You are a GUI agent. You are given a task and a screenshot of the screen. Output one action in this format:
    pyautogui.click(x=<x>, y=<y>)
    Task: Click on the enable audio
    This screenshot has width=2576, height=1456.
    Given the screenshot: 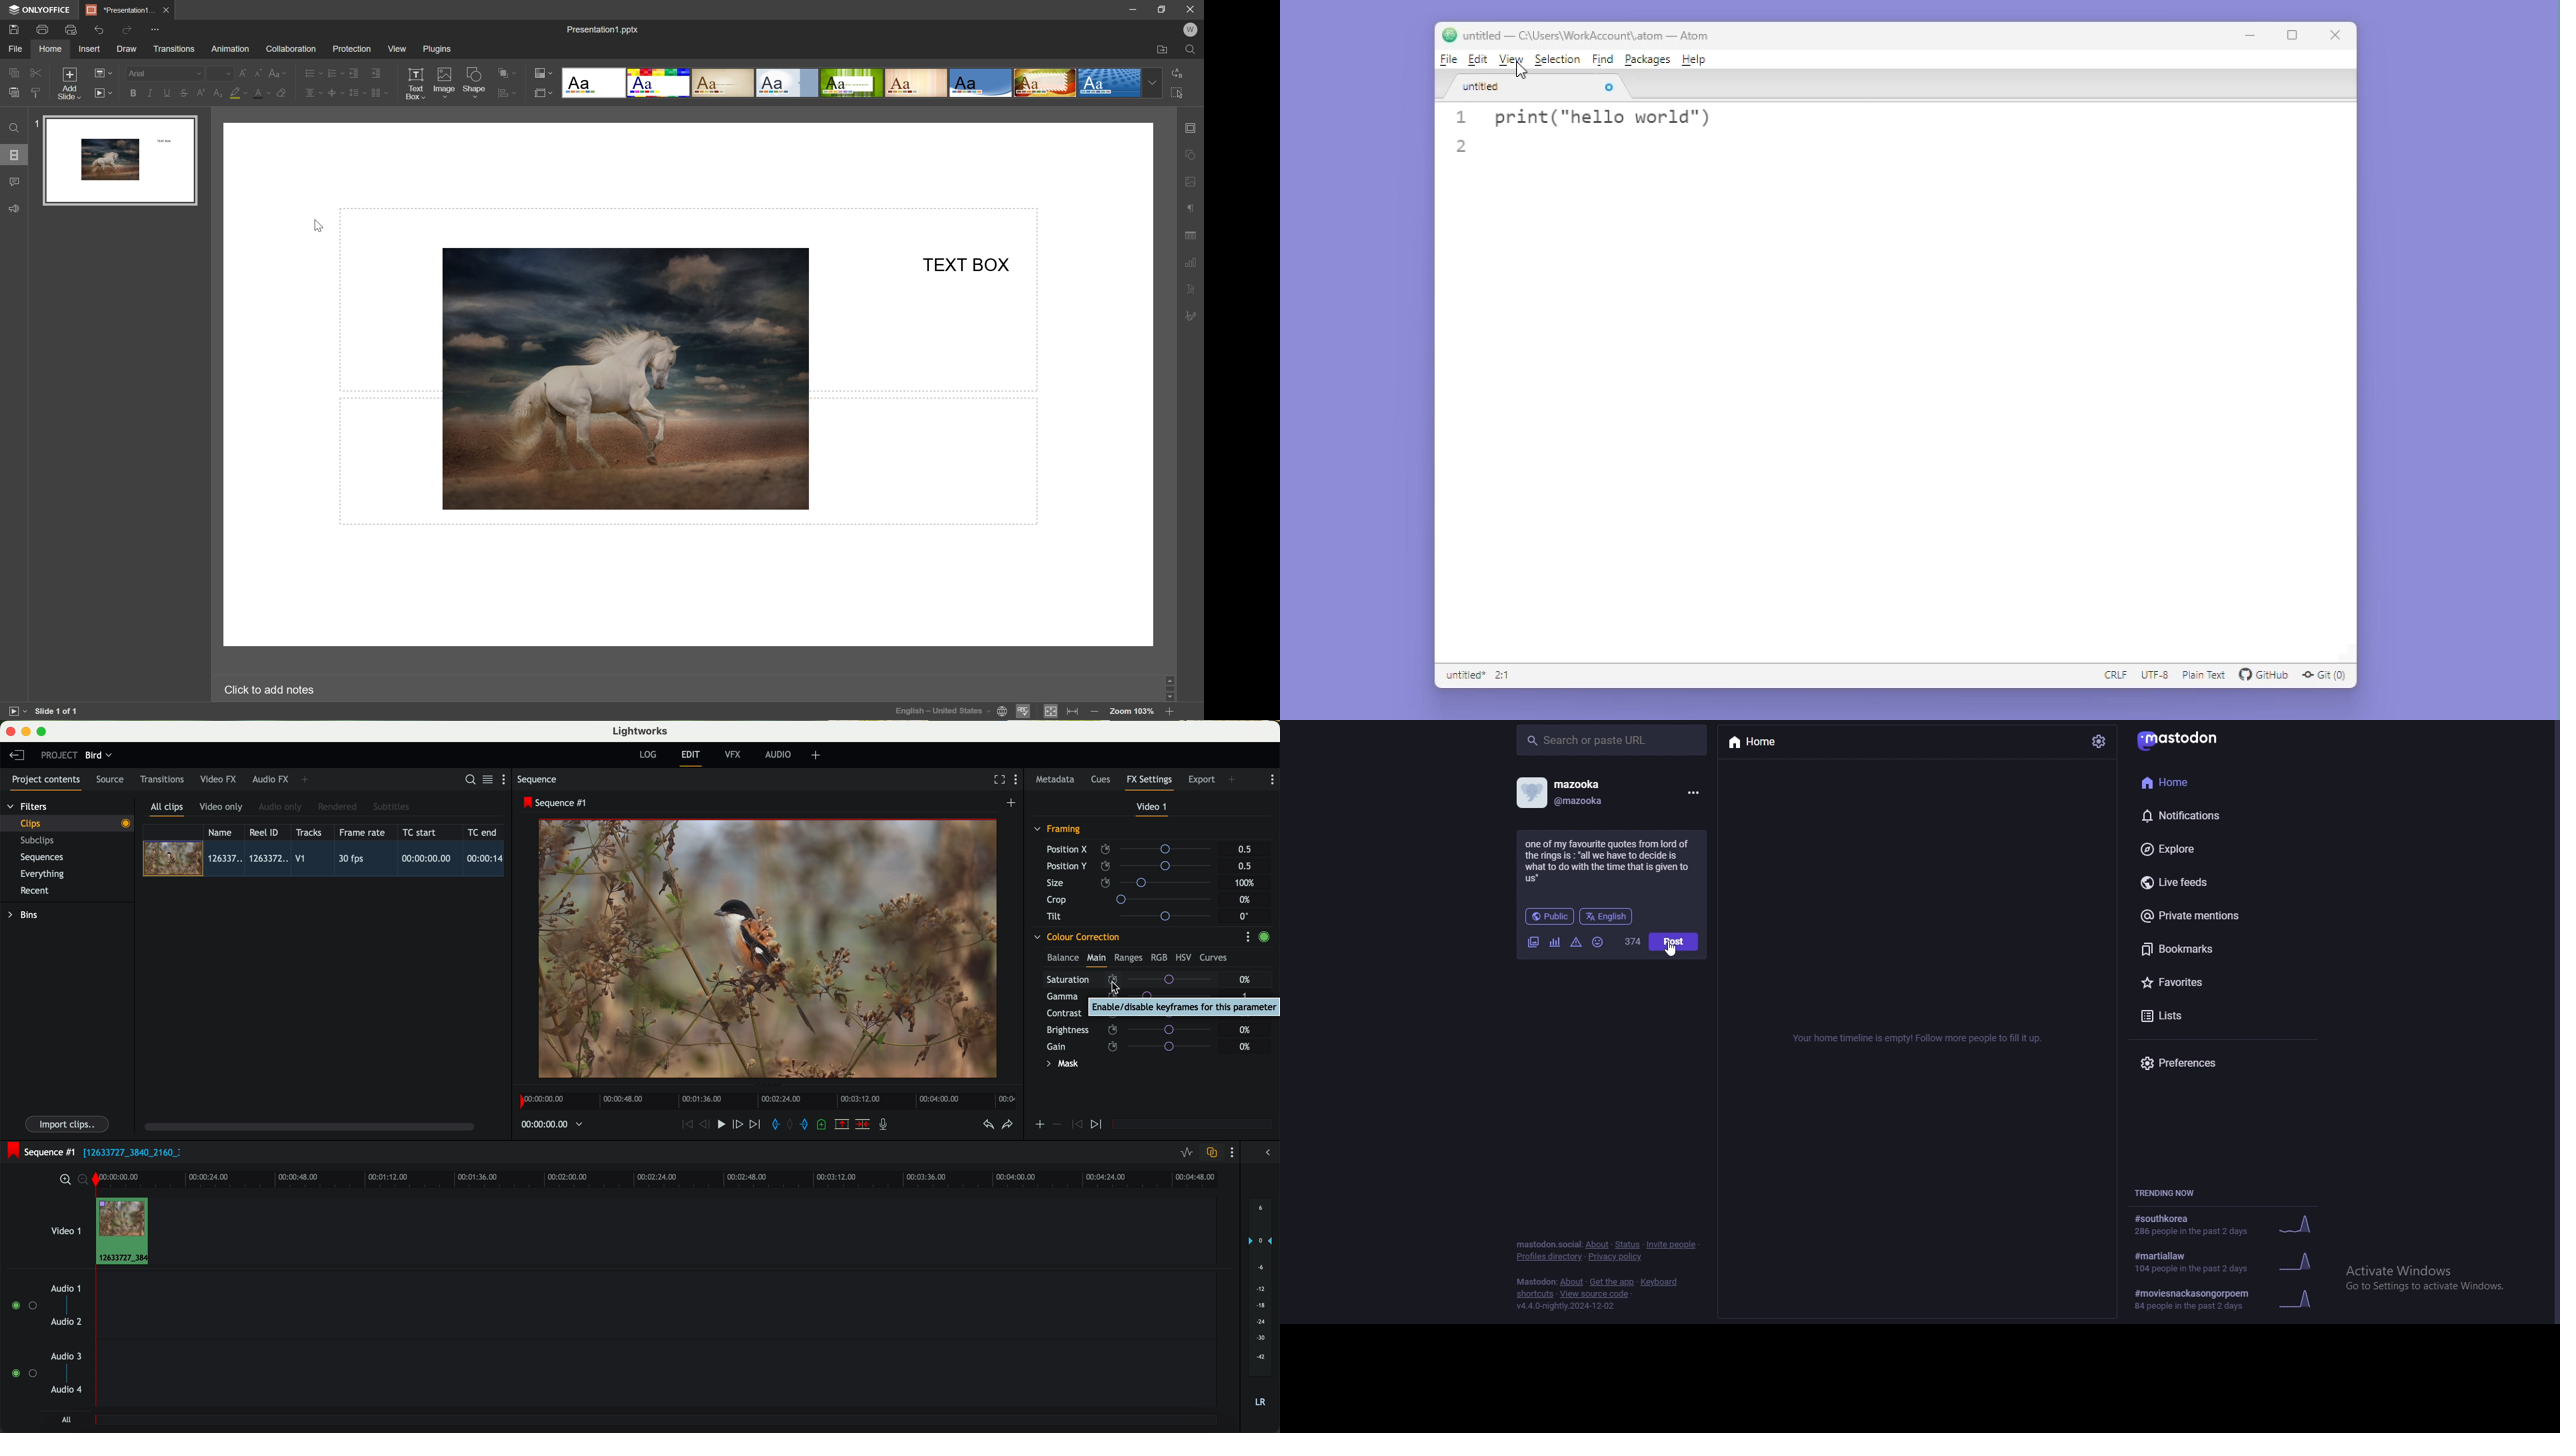 What is the action you would take?
    pyautogui.click(x=23, y=1373)
    